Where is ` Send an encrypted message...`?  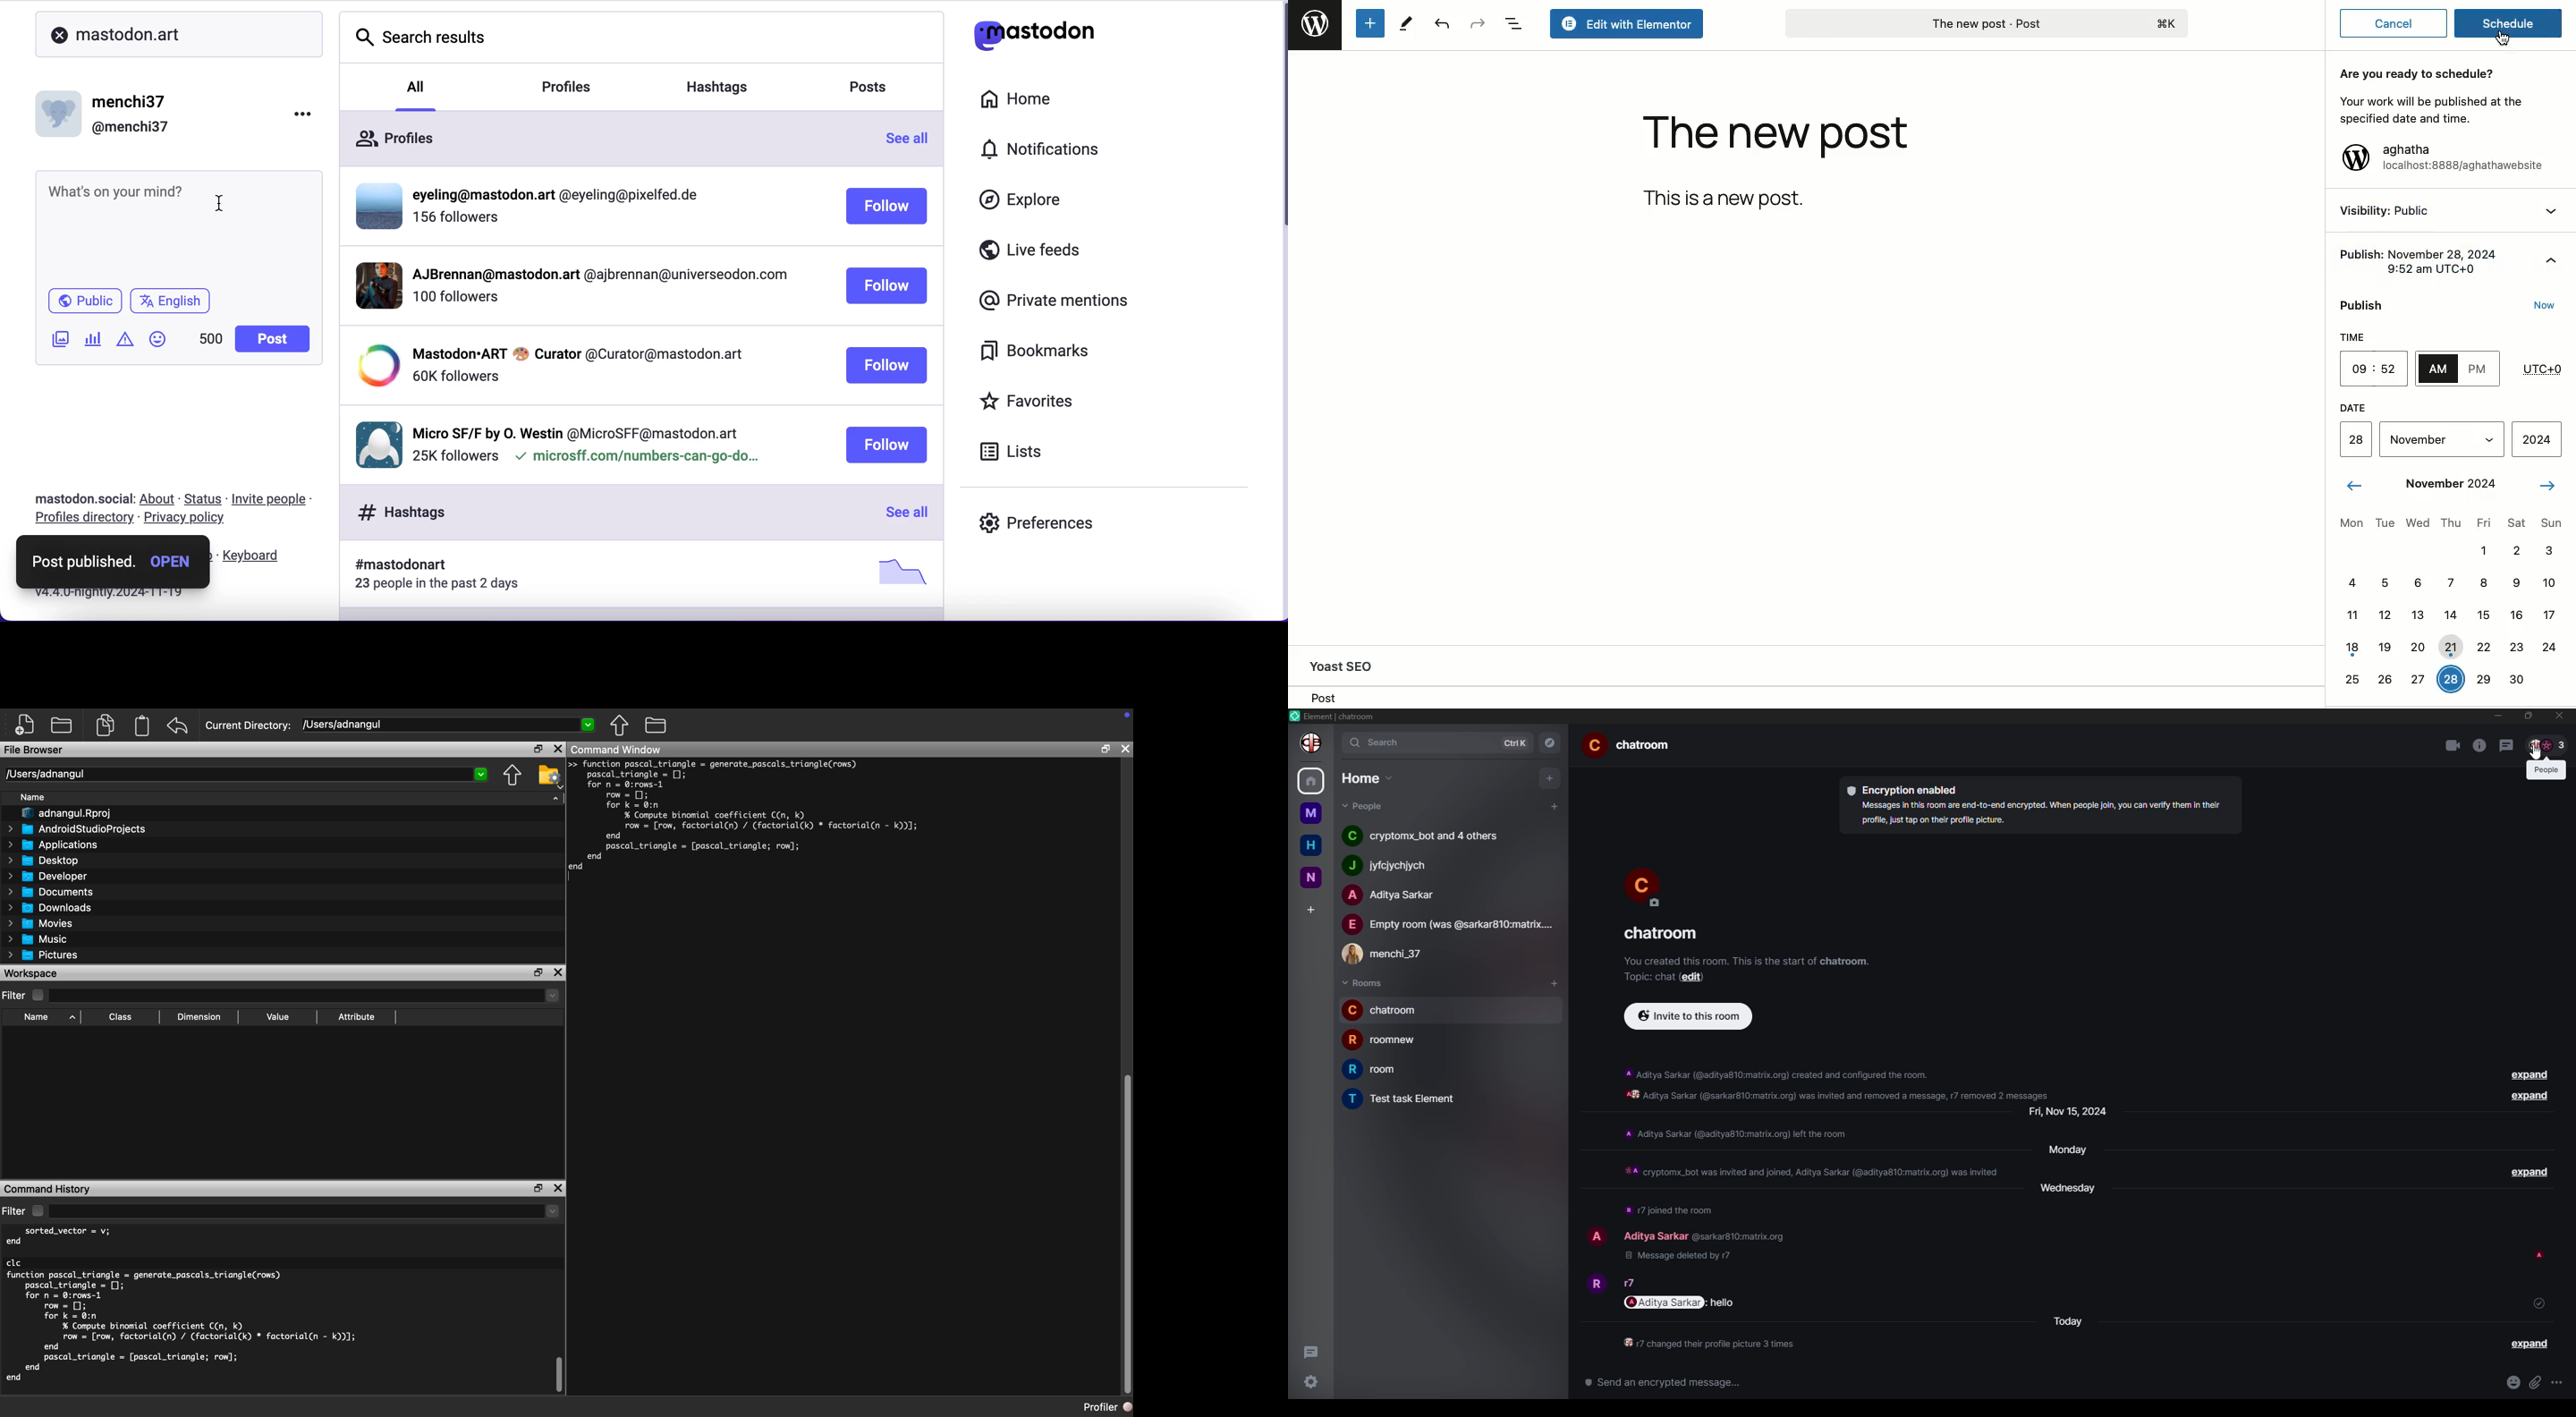
 Send an encrypted message... is located at coordinates (1663, 1382).